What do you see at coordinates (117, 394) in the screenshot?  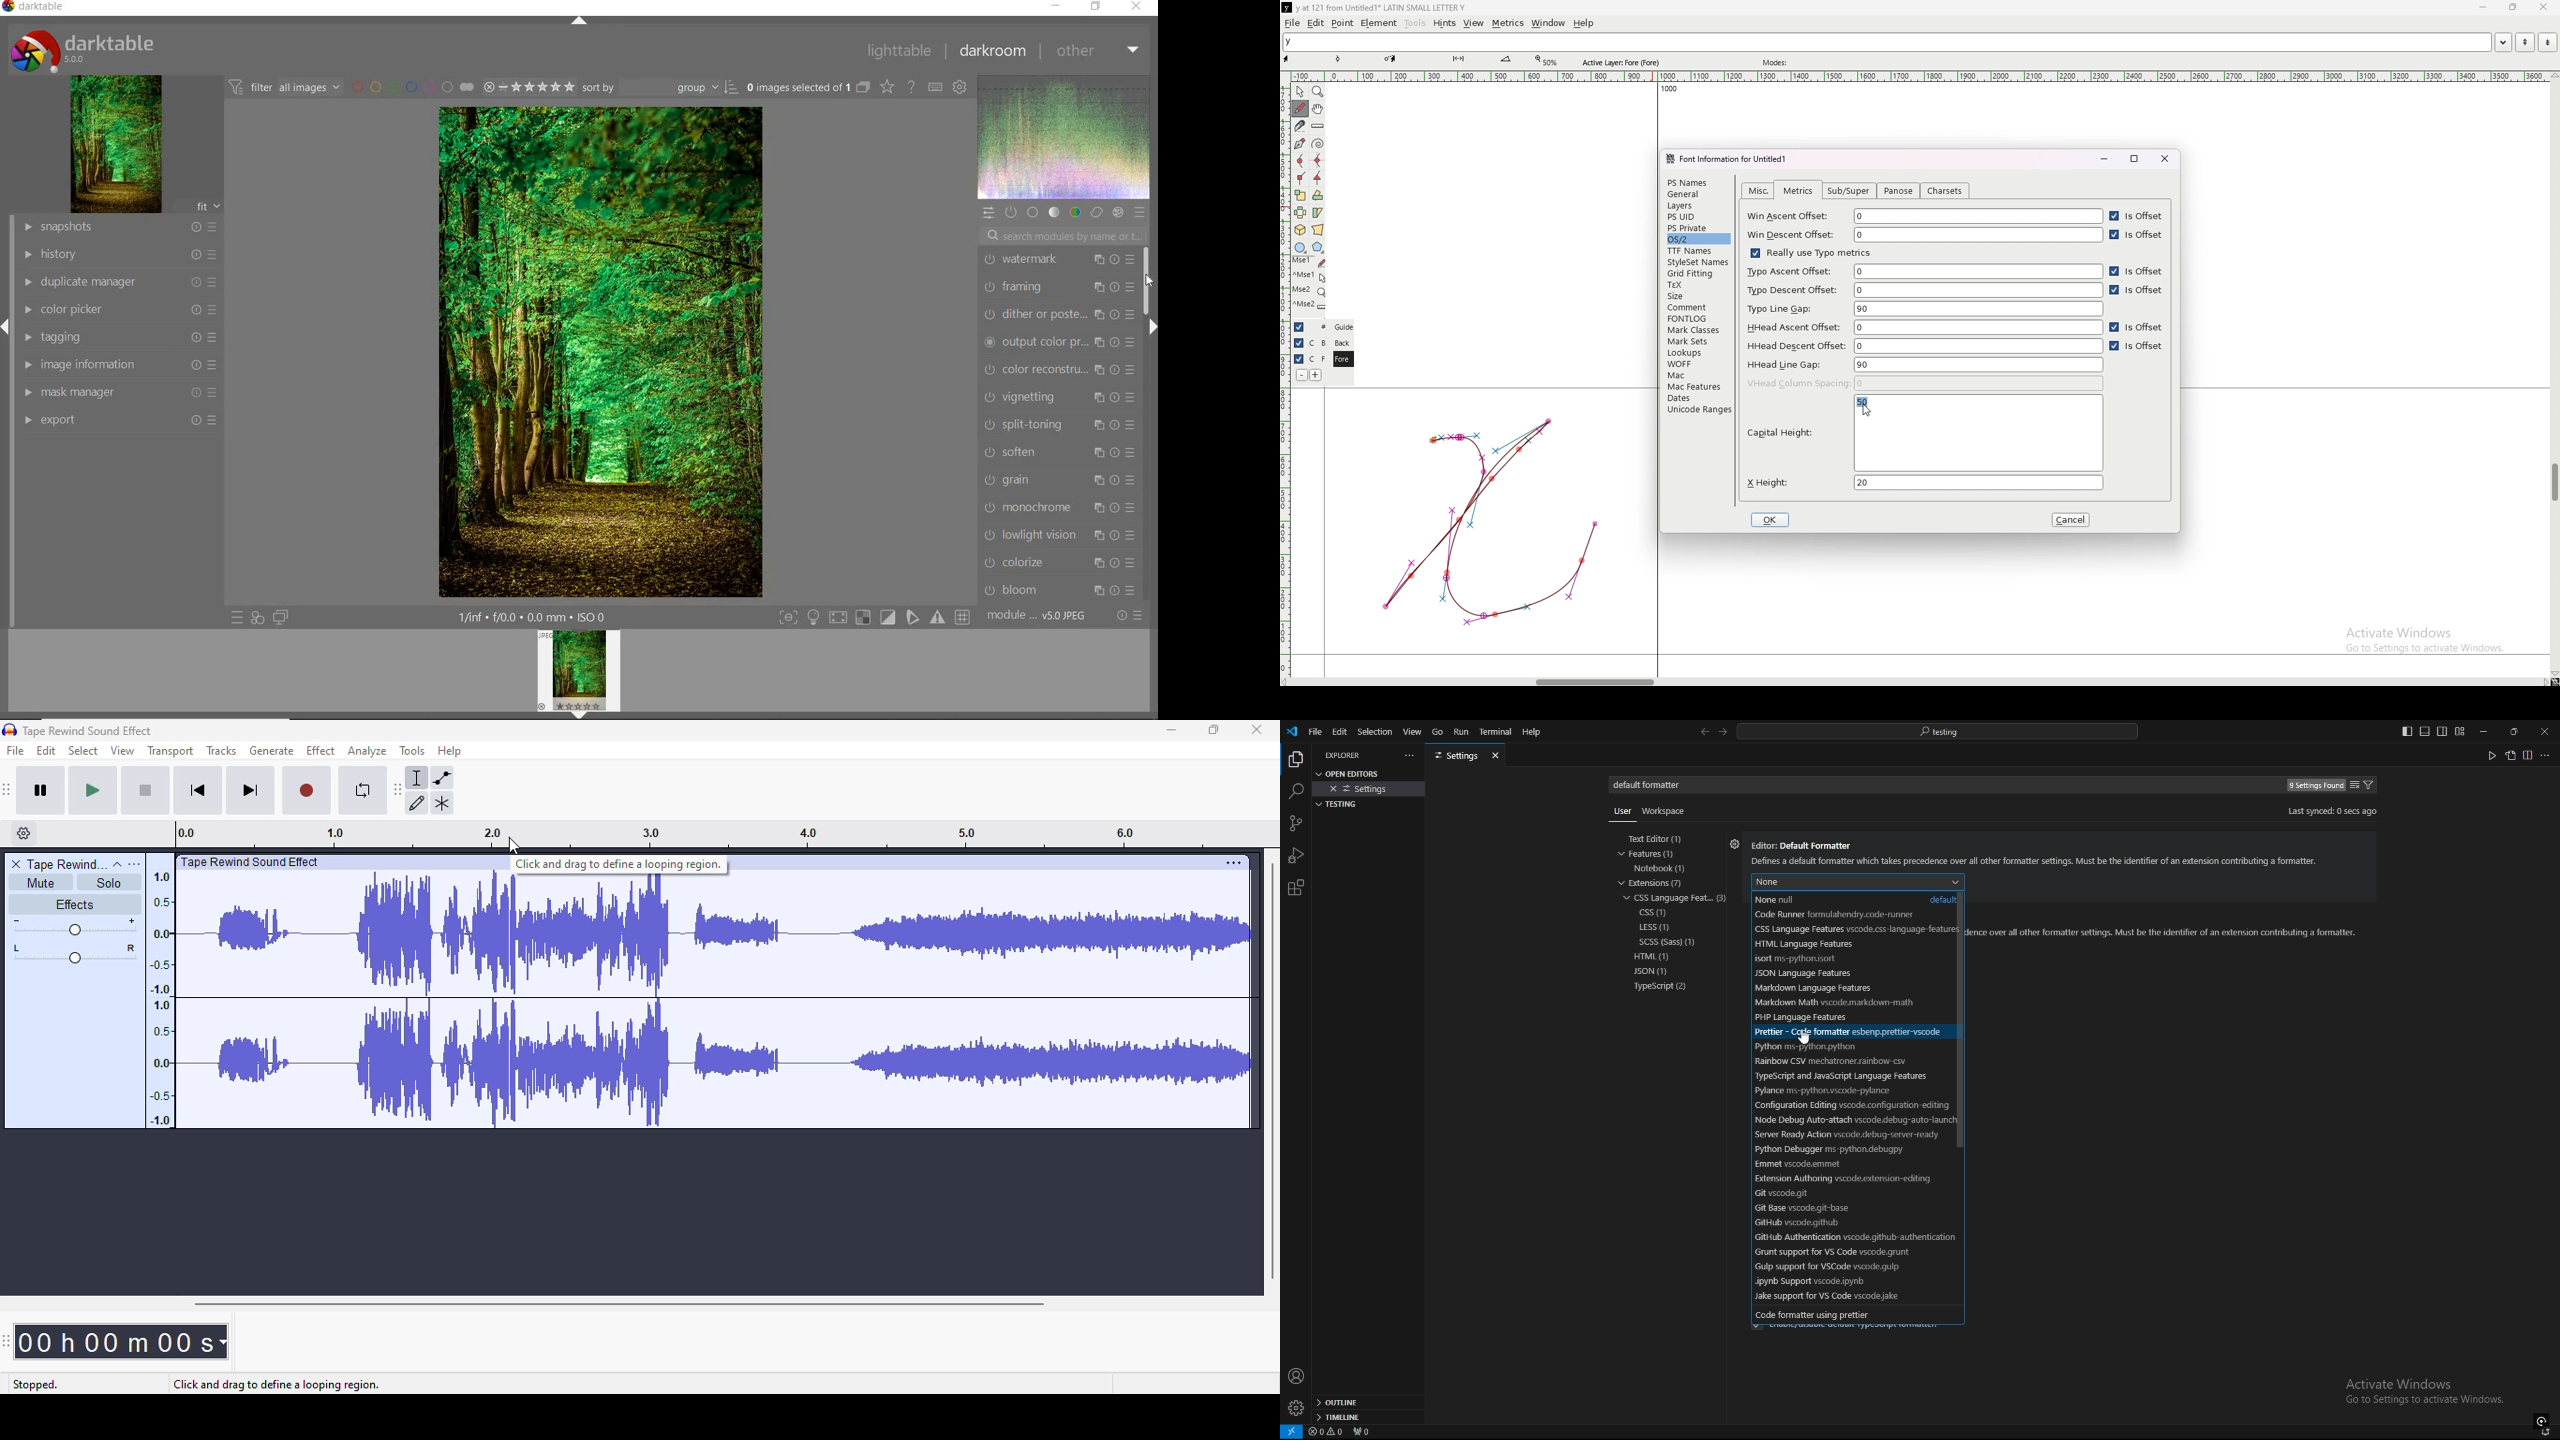 I see `MASK MANAGER` at bounding box center [117, 394].